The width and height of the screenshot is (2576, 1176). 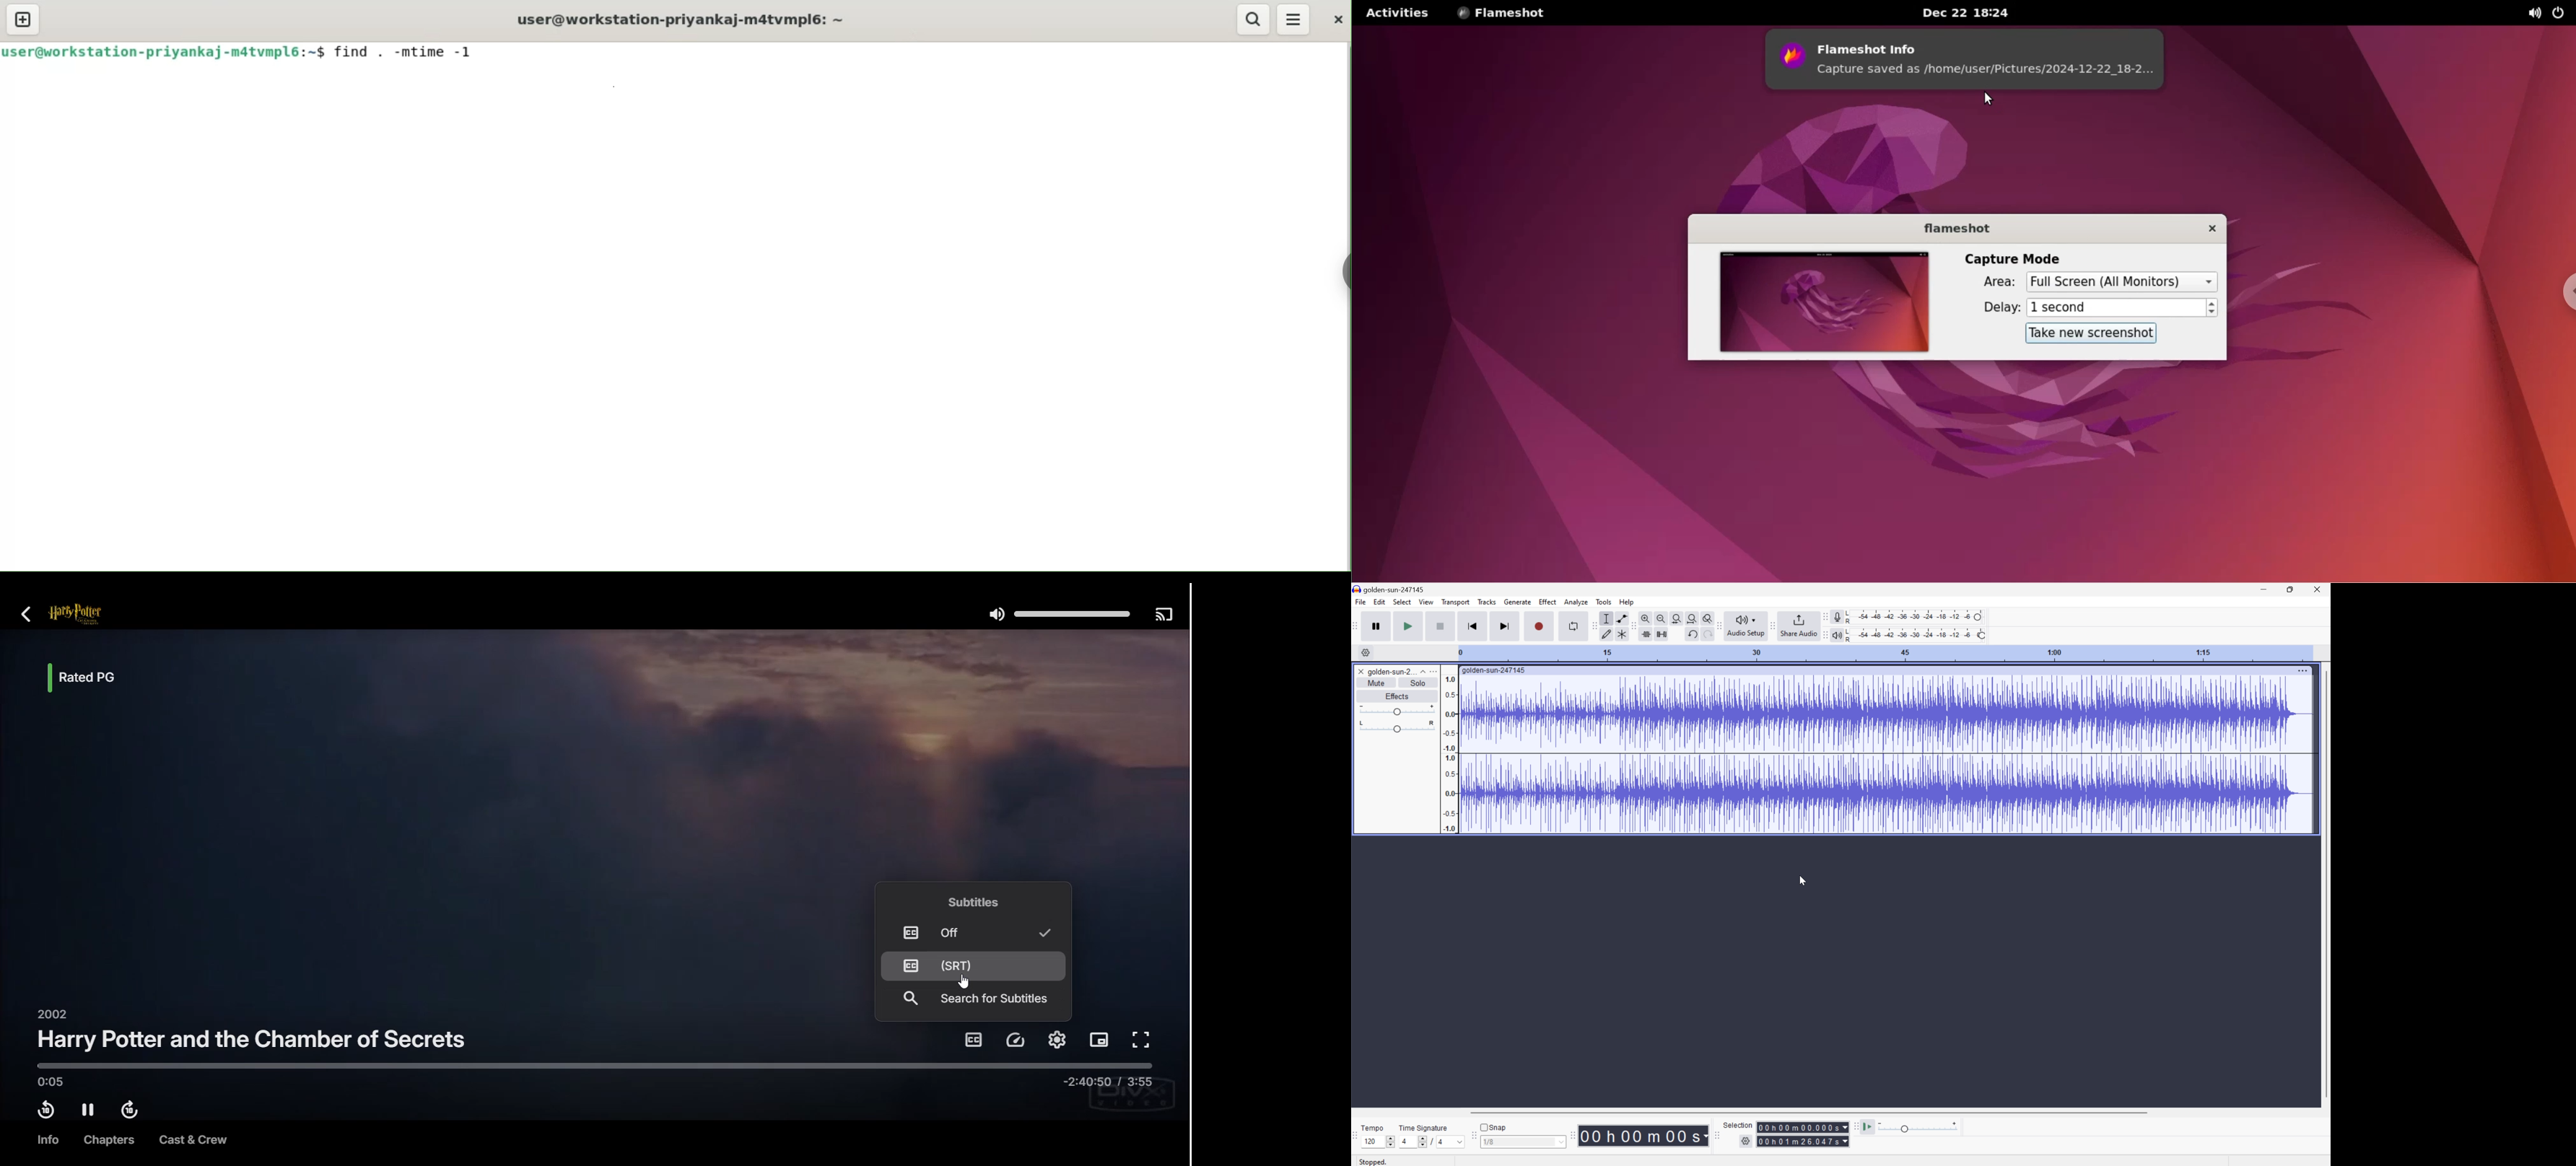 I want to click on Selection tool, so click(x=1606, y=619).